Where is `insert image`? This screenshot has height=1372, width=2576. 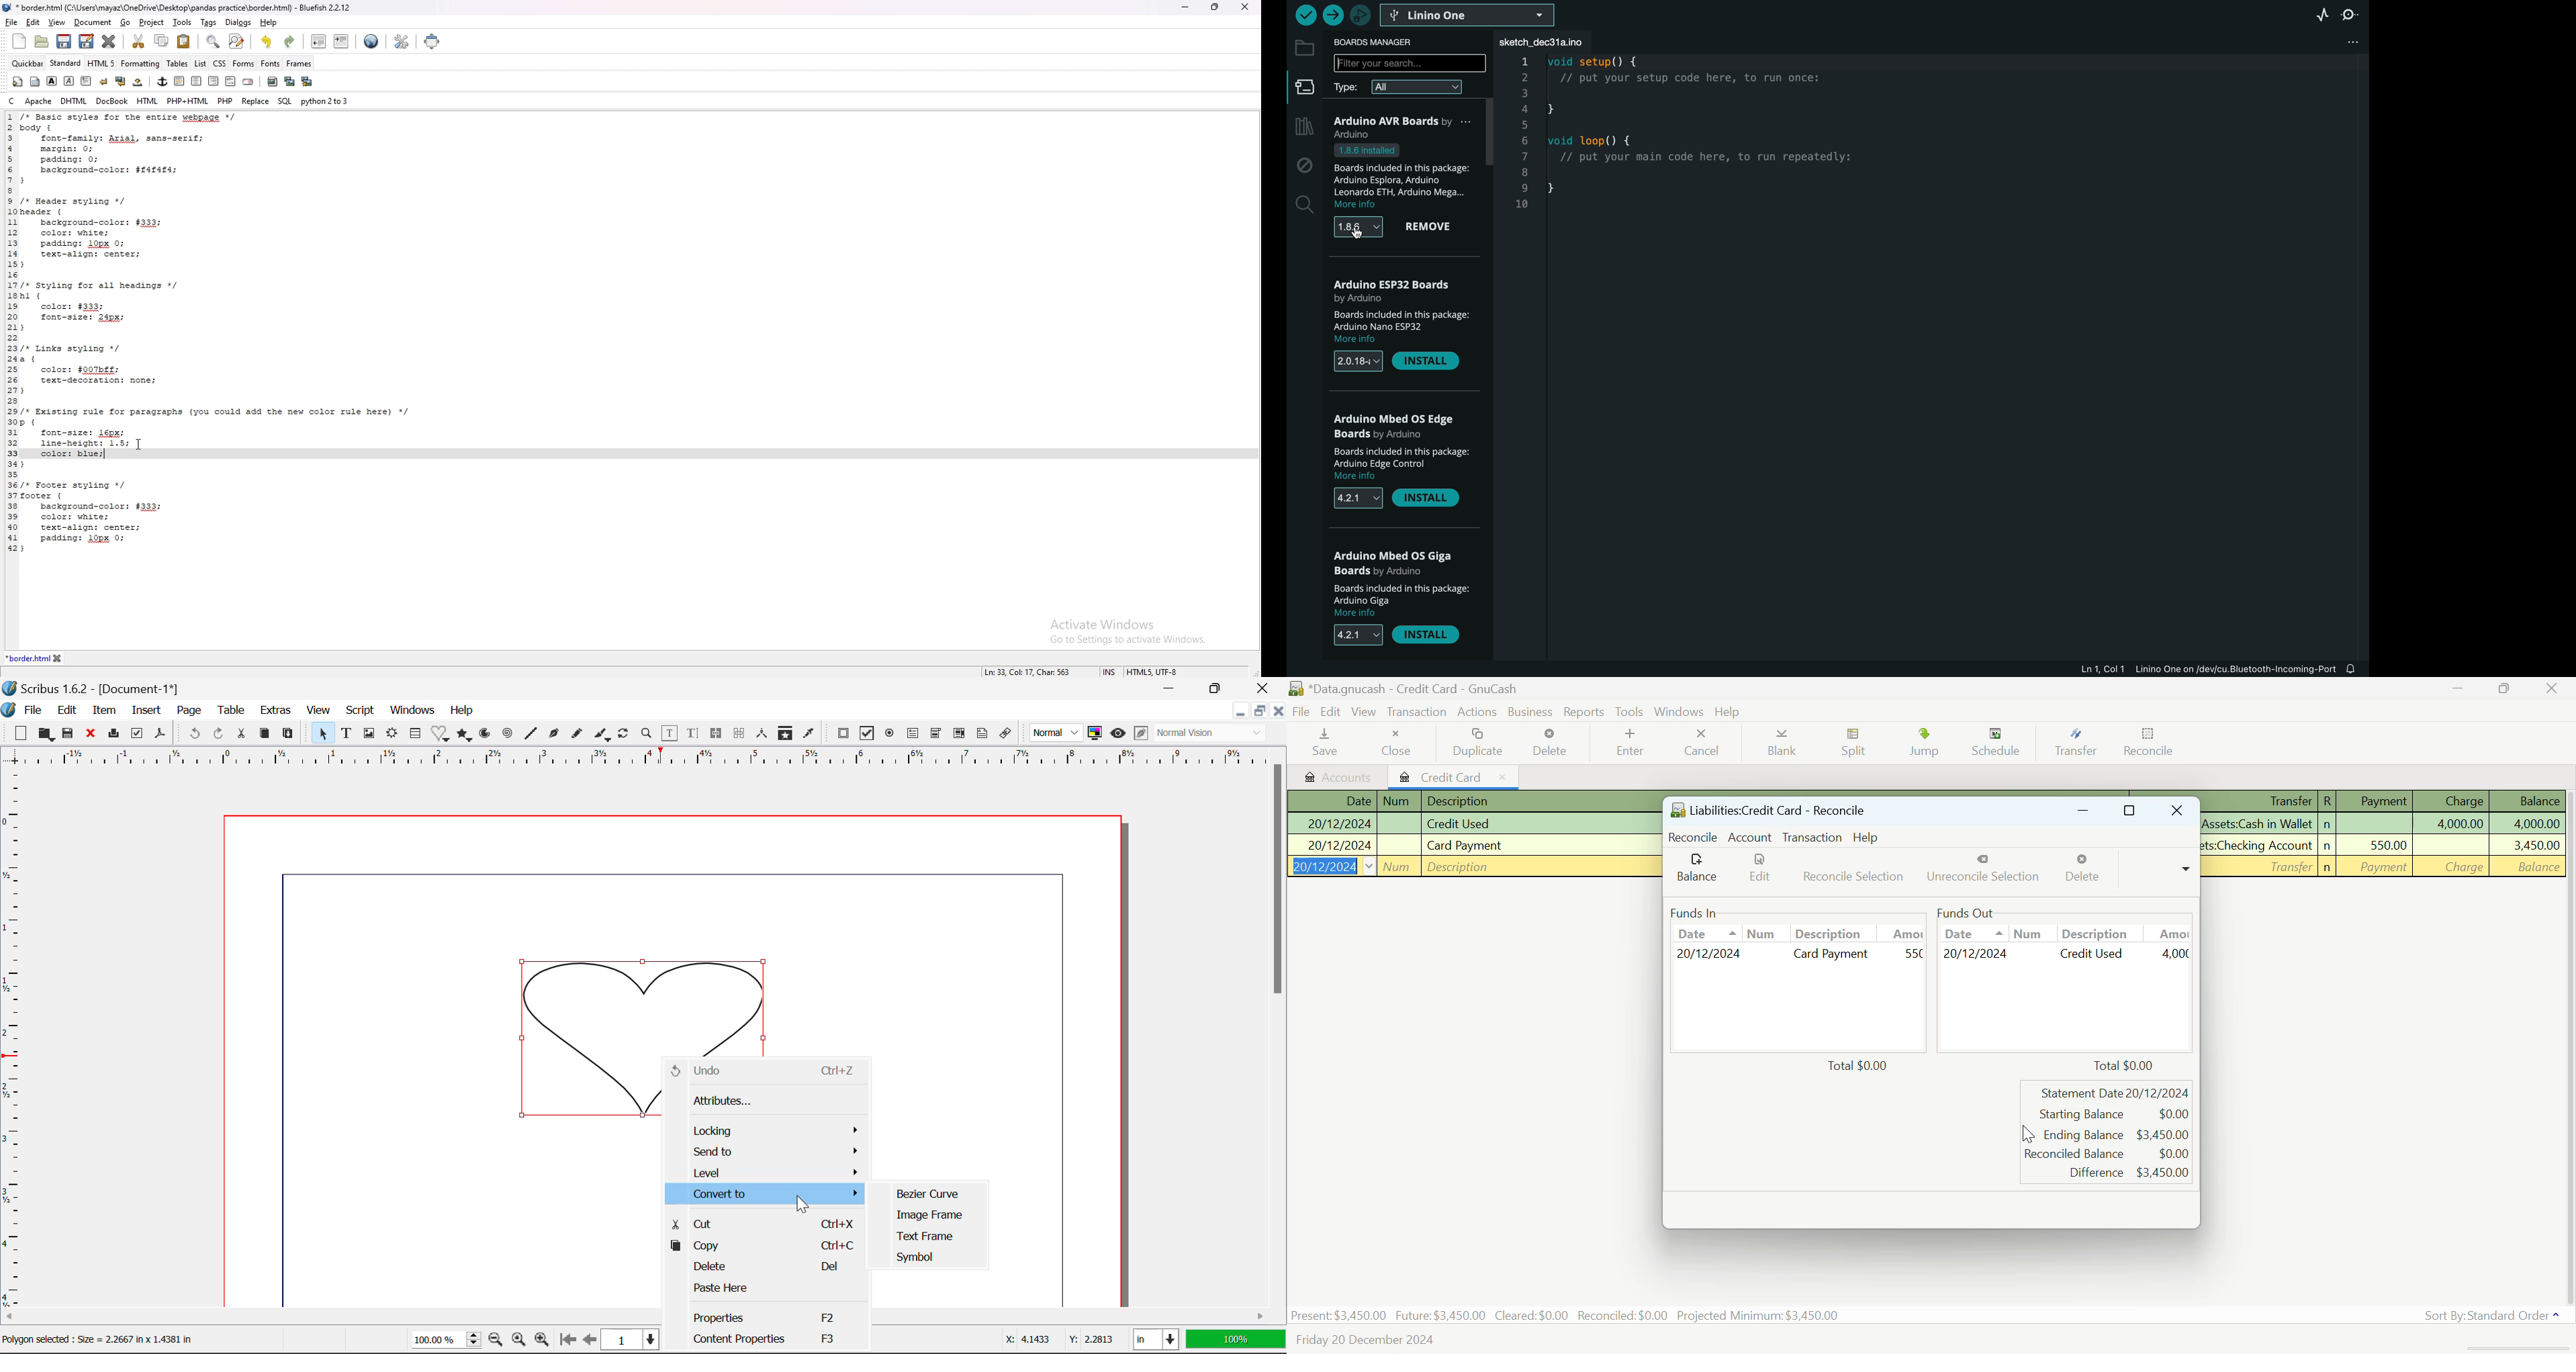 insert image is located at coordinates (273, 82).